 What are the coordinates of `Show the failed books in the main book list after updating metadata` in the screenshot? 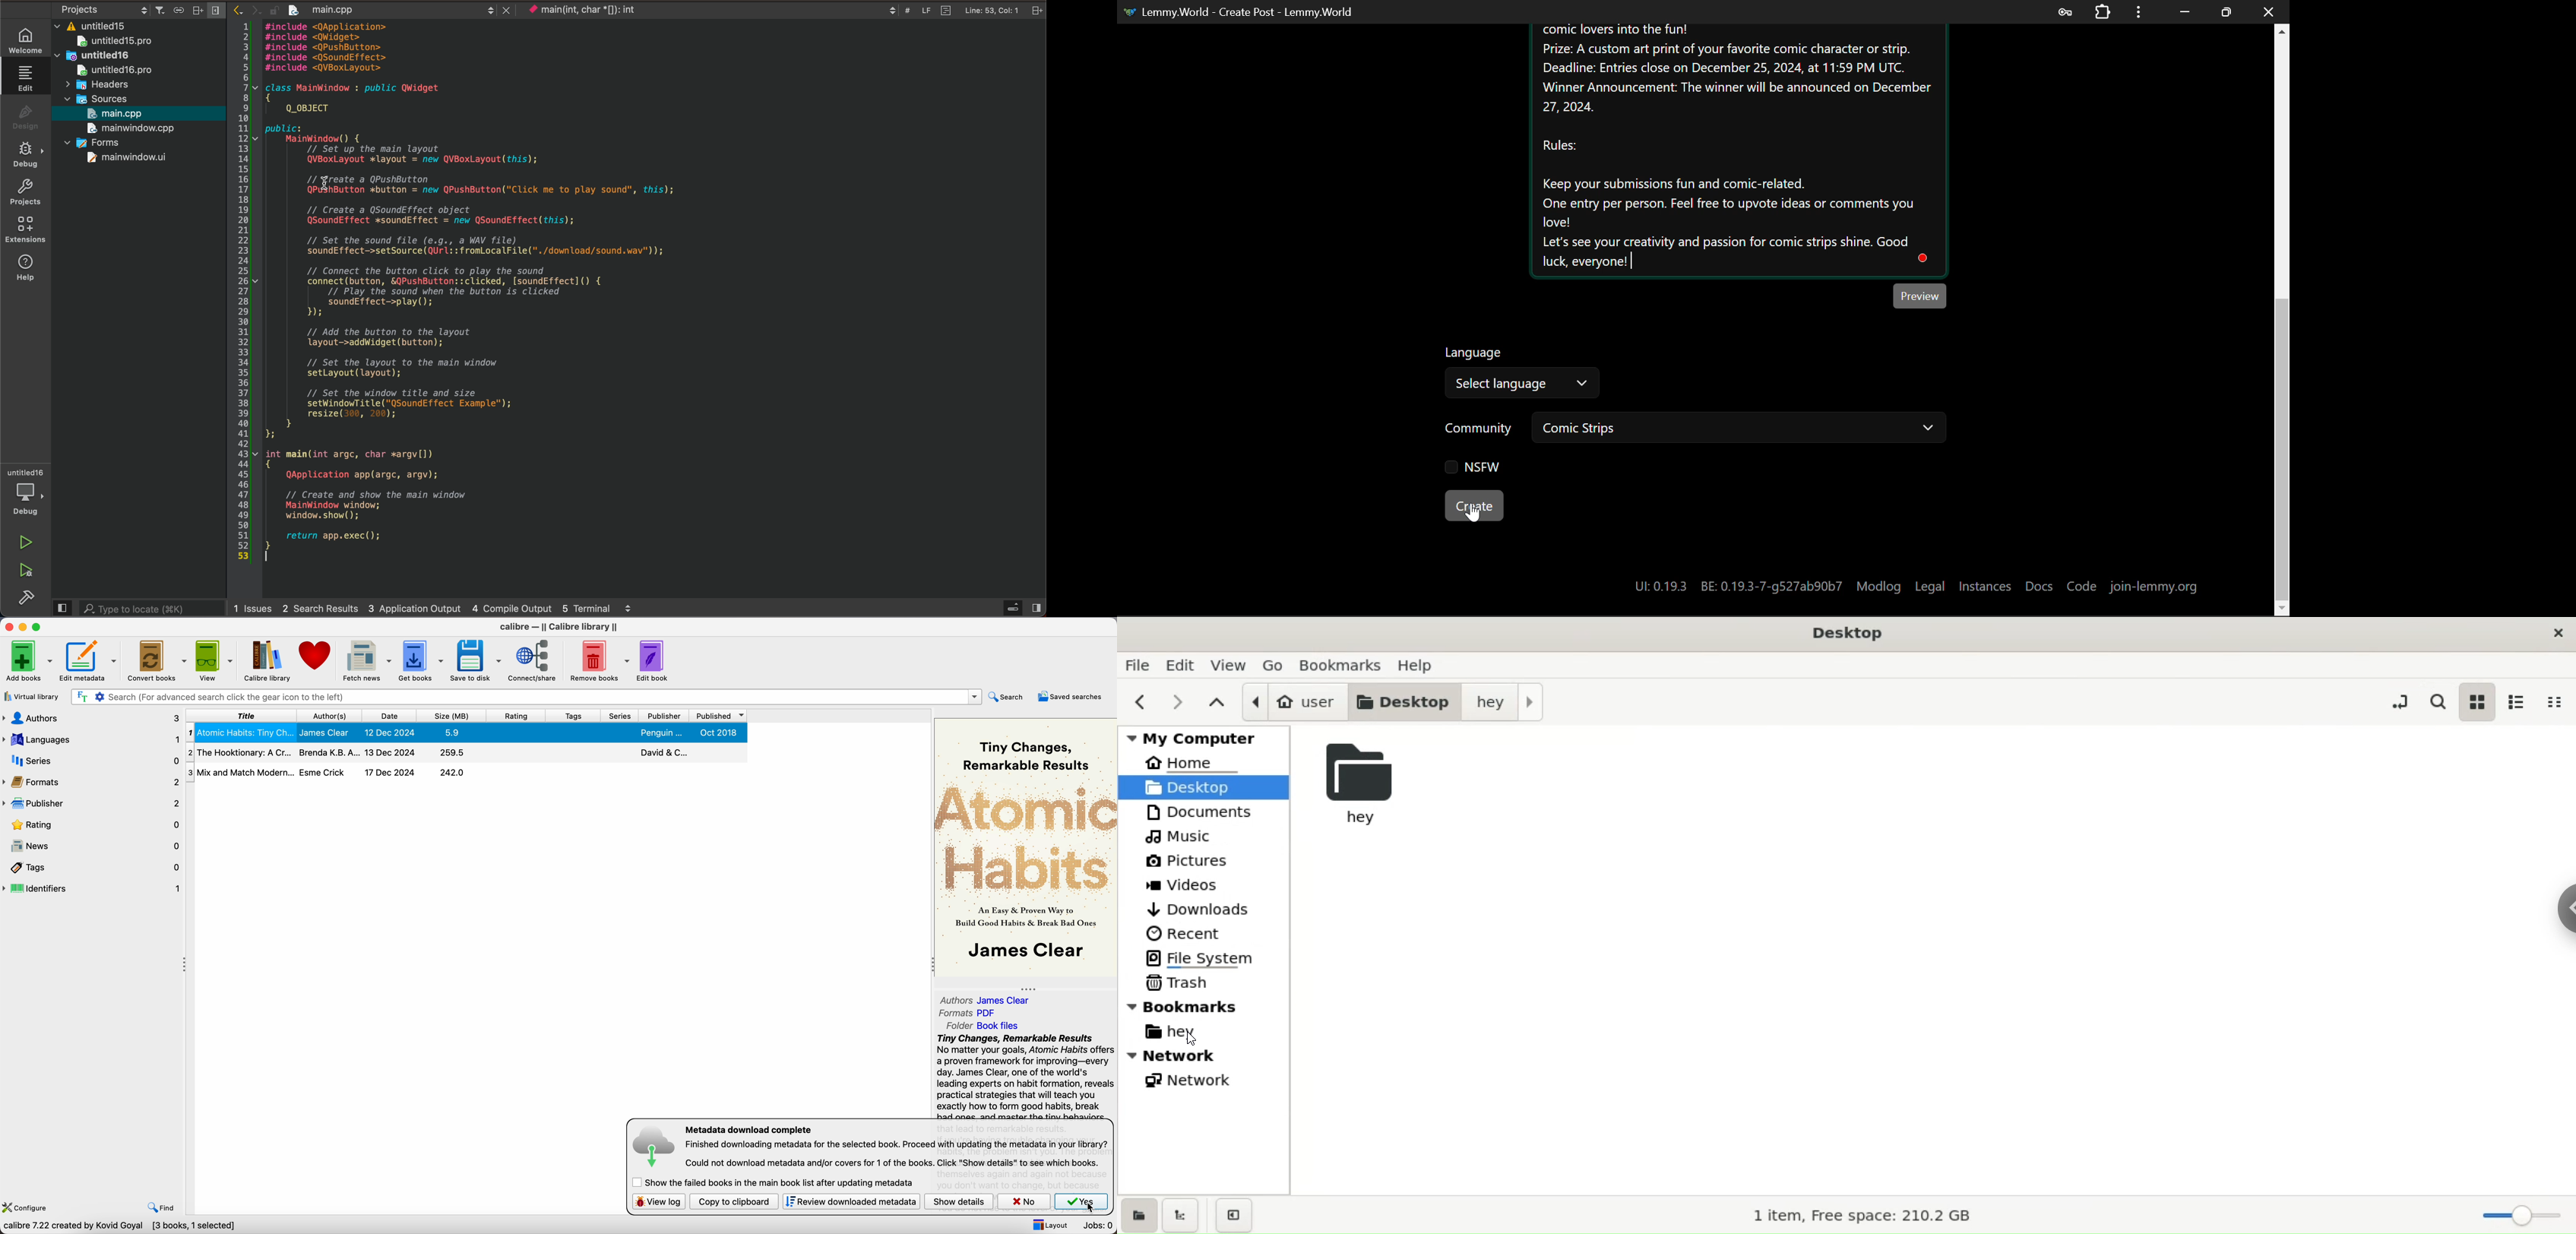 It's located at (778, 1183).